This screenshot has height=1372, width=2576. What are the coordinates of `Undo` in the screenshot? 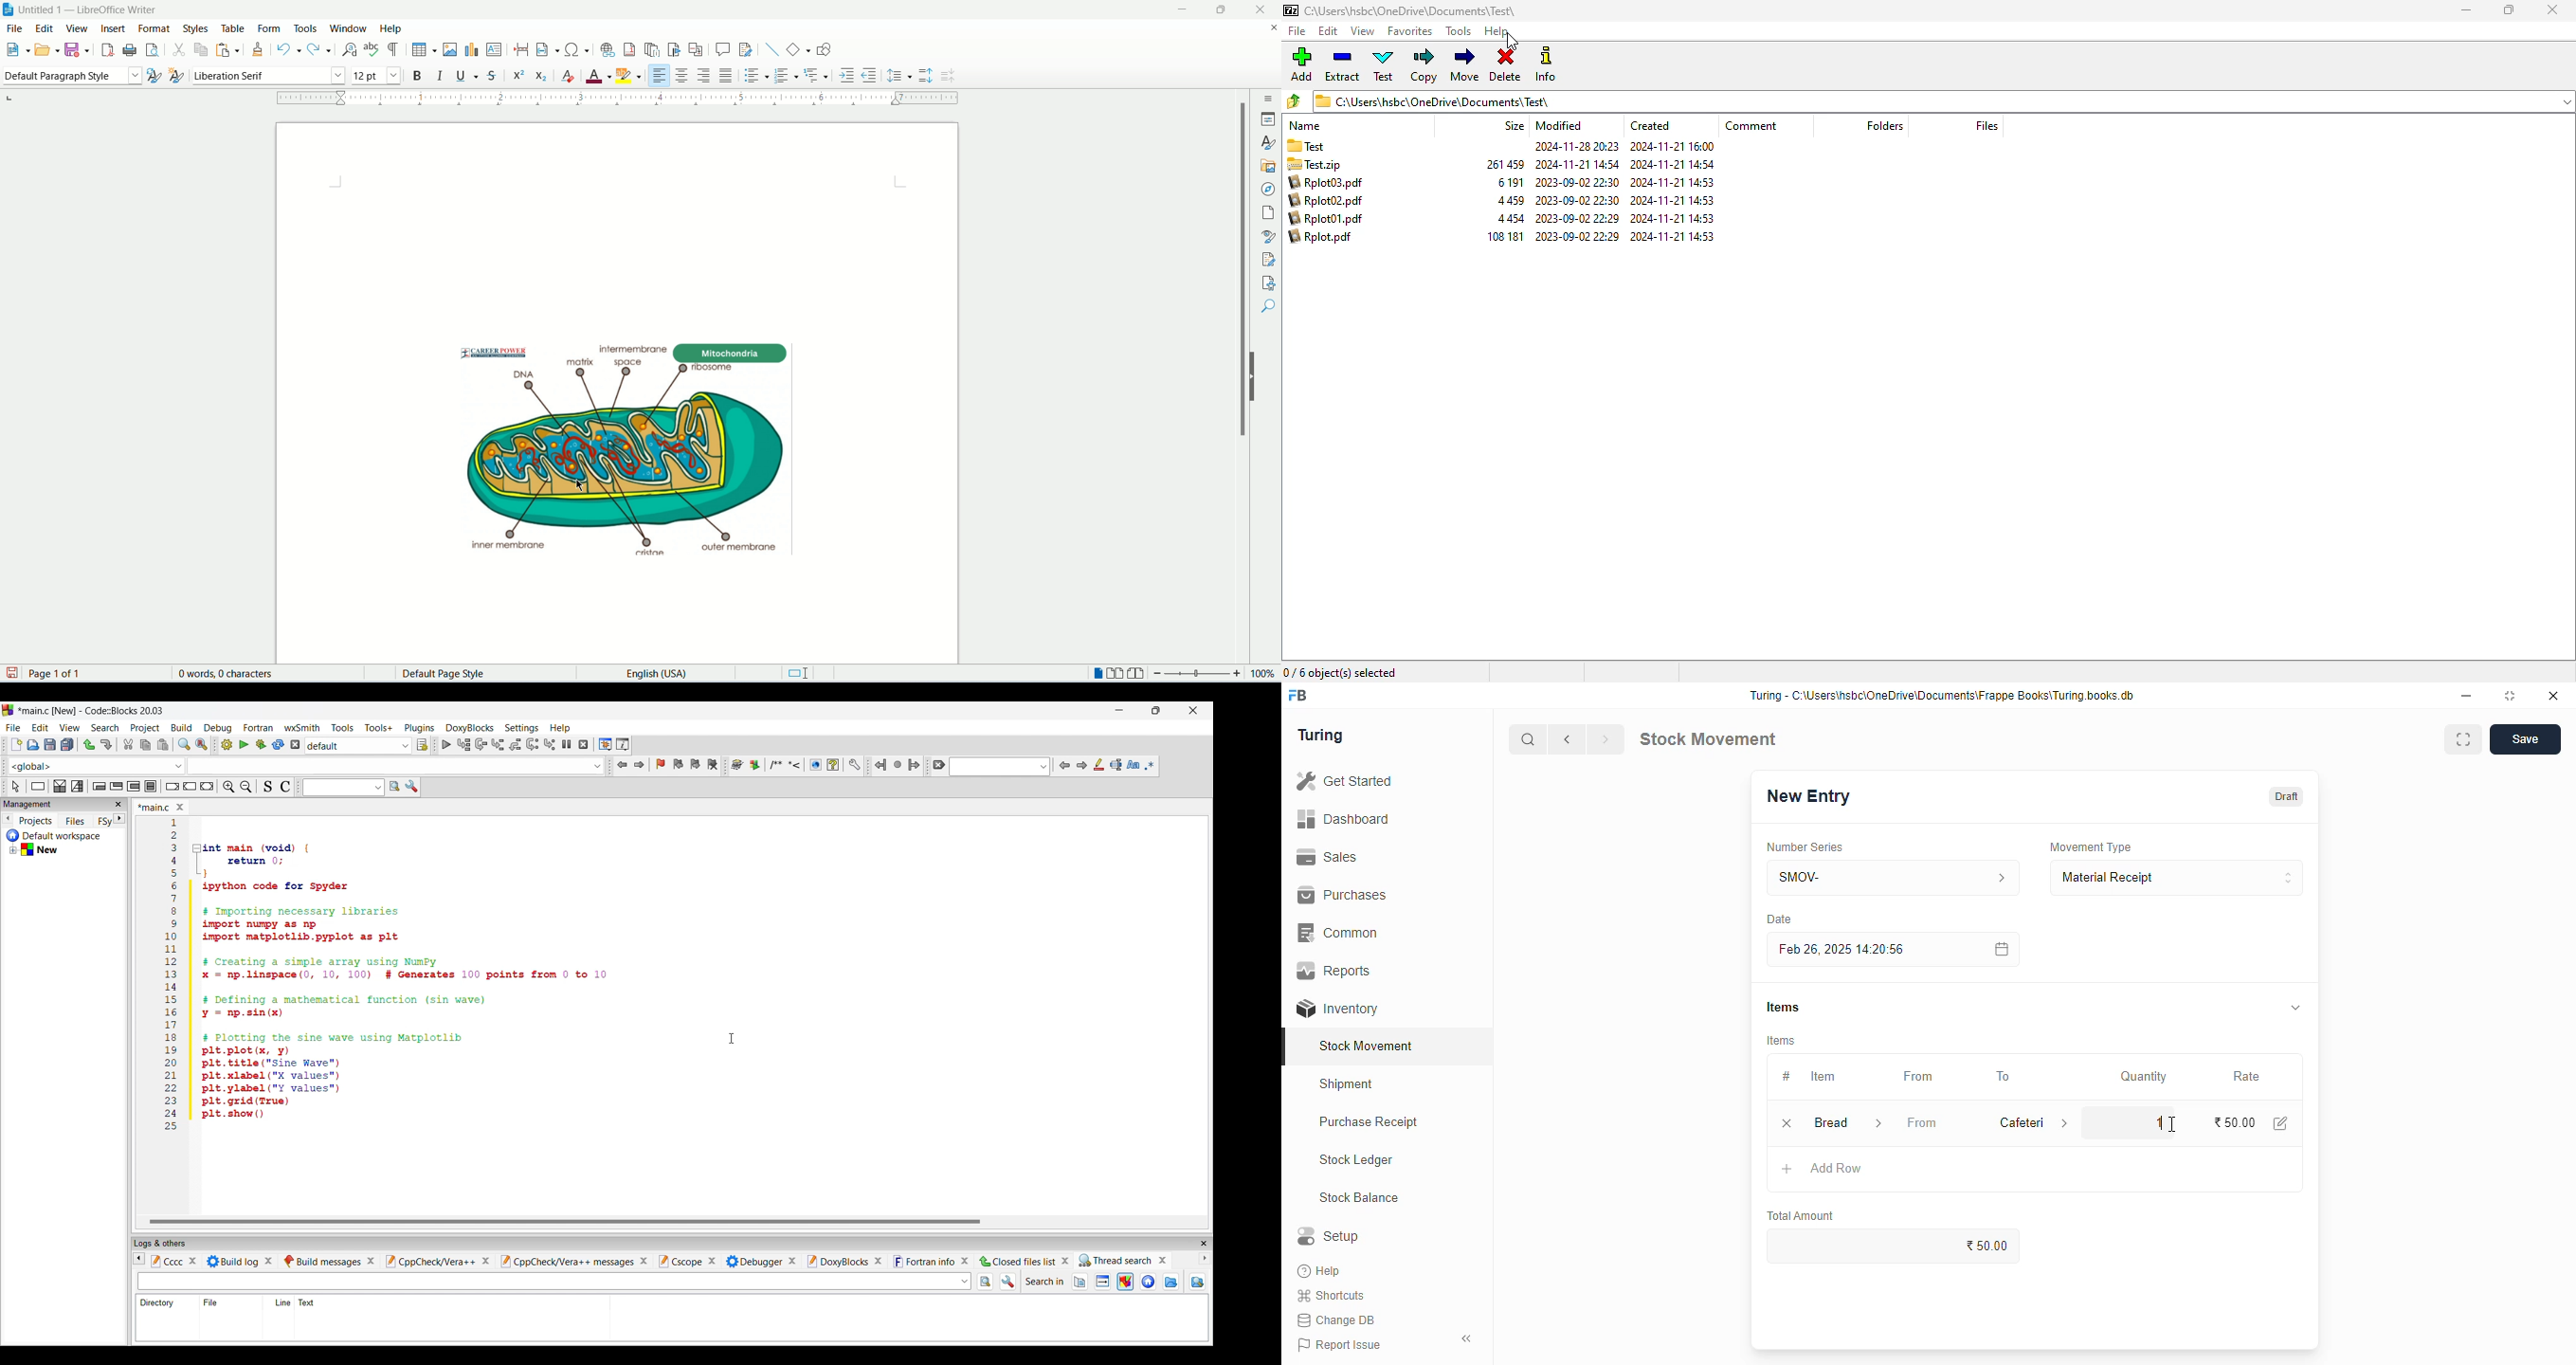 It's located at (89, 744).